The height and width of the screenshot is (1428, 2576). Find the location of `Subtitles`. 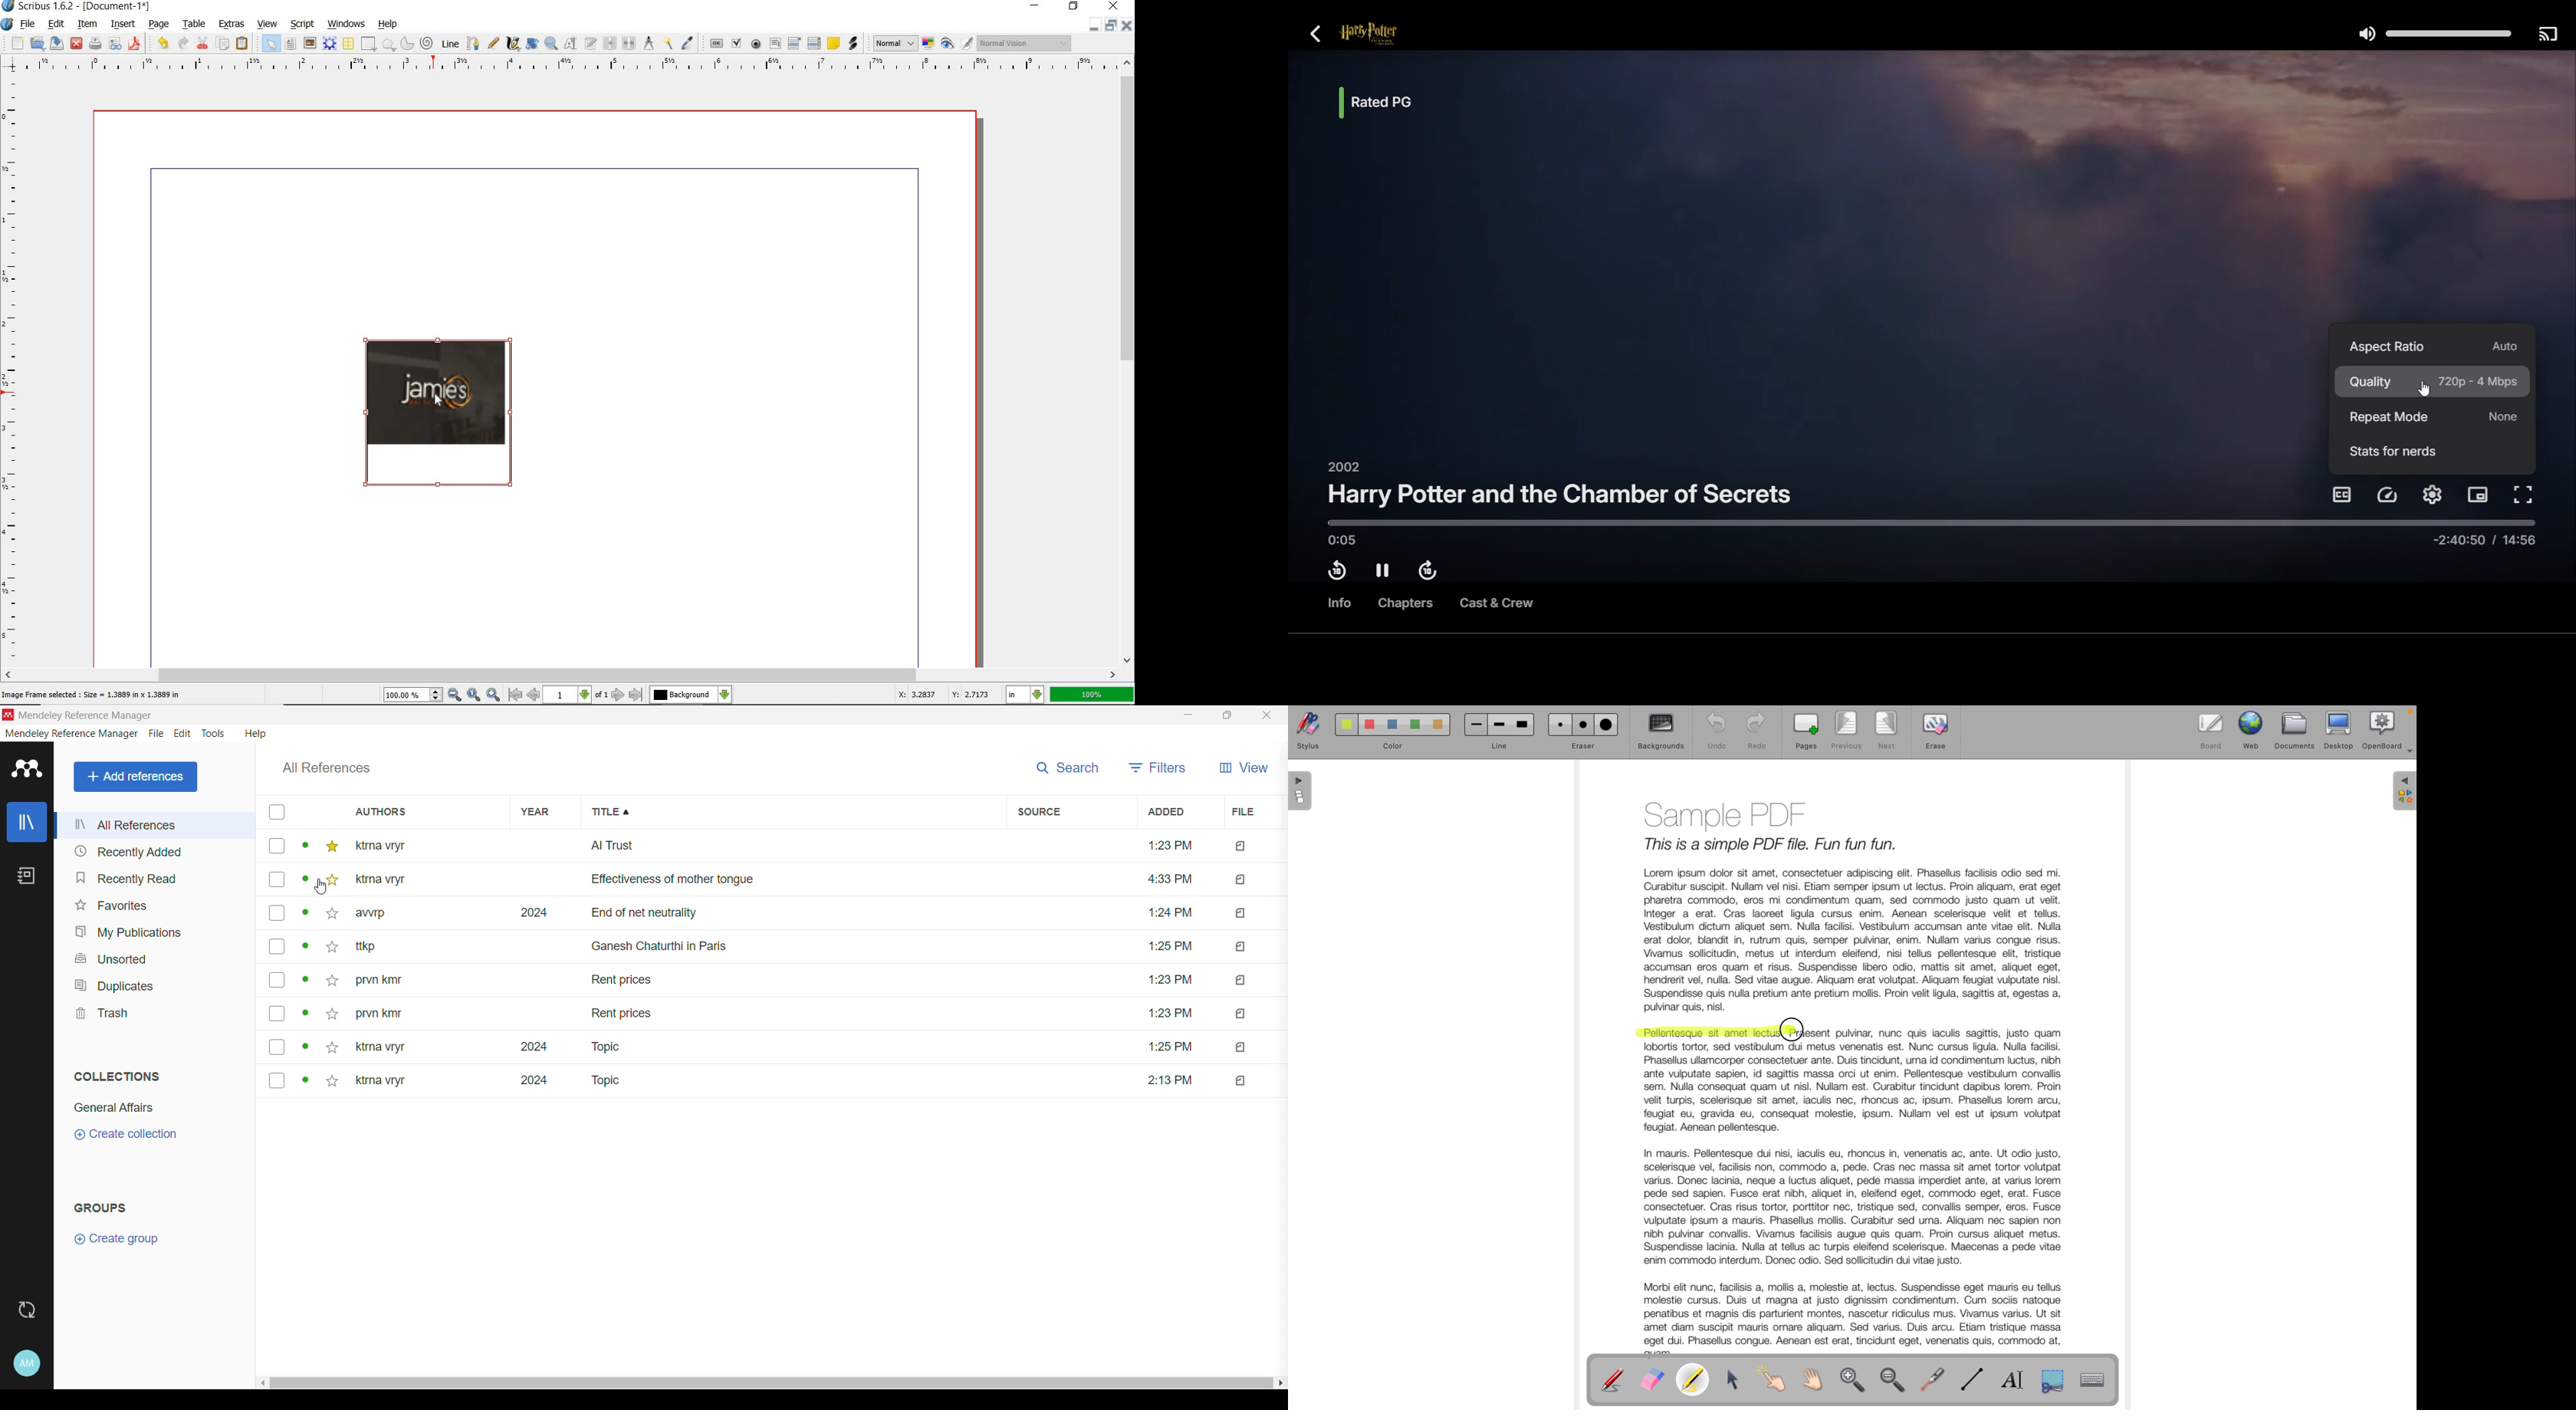

Subtitles is located at coordinates (2342, 495).